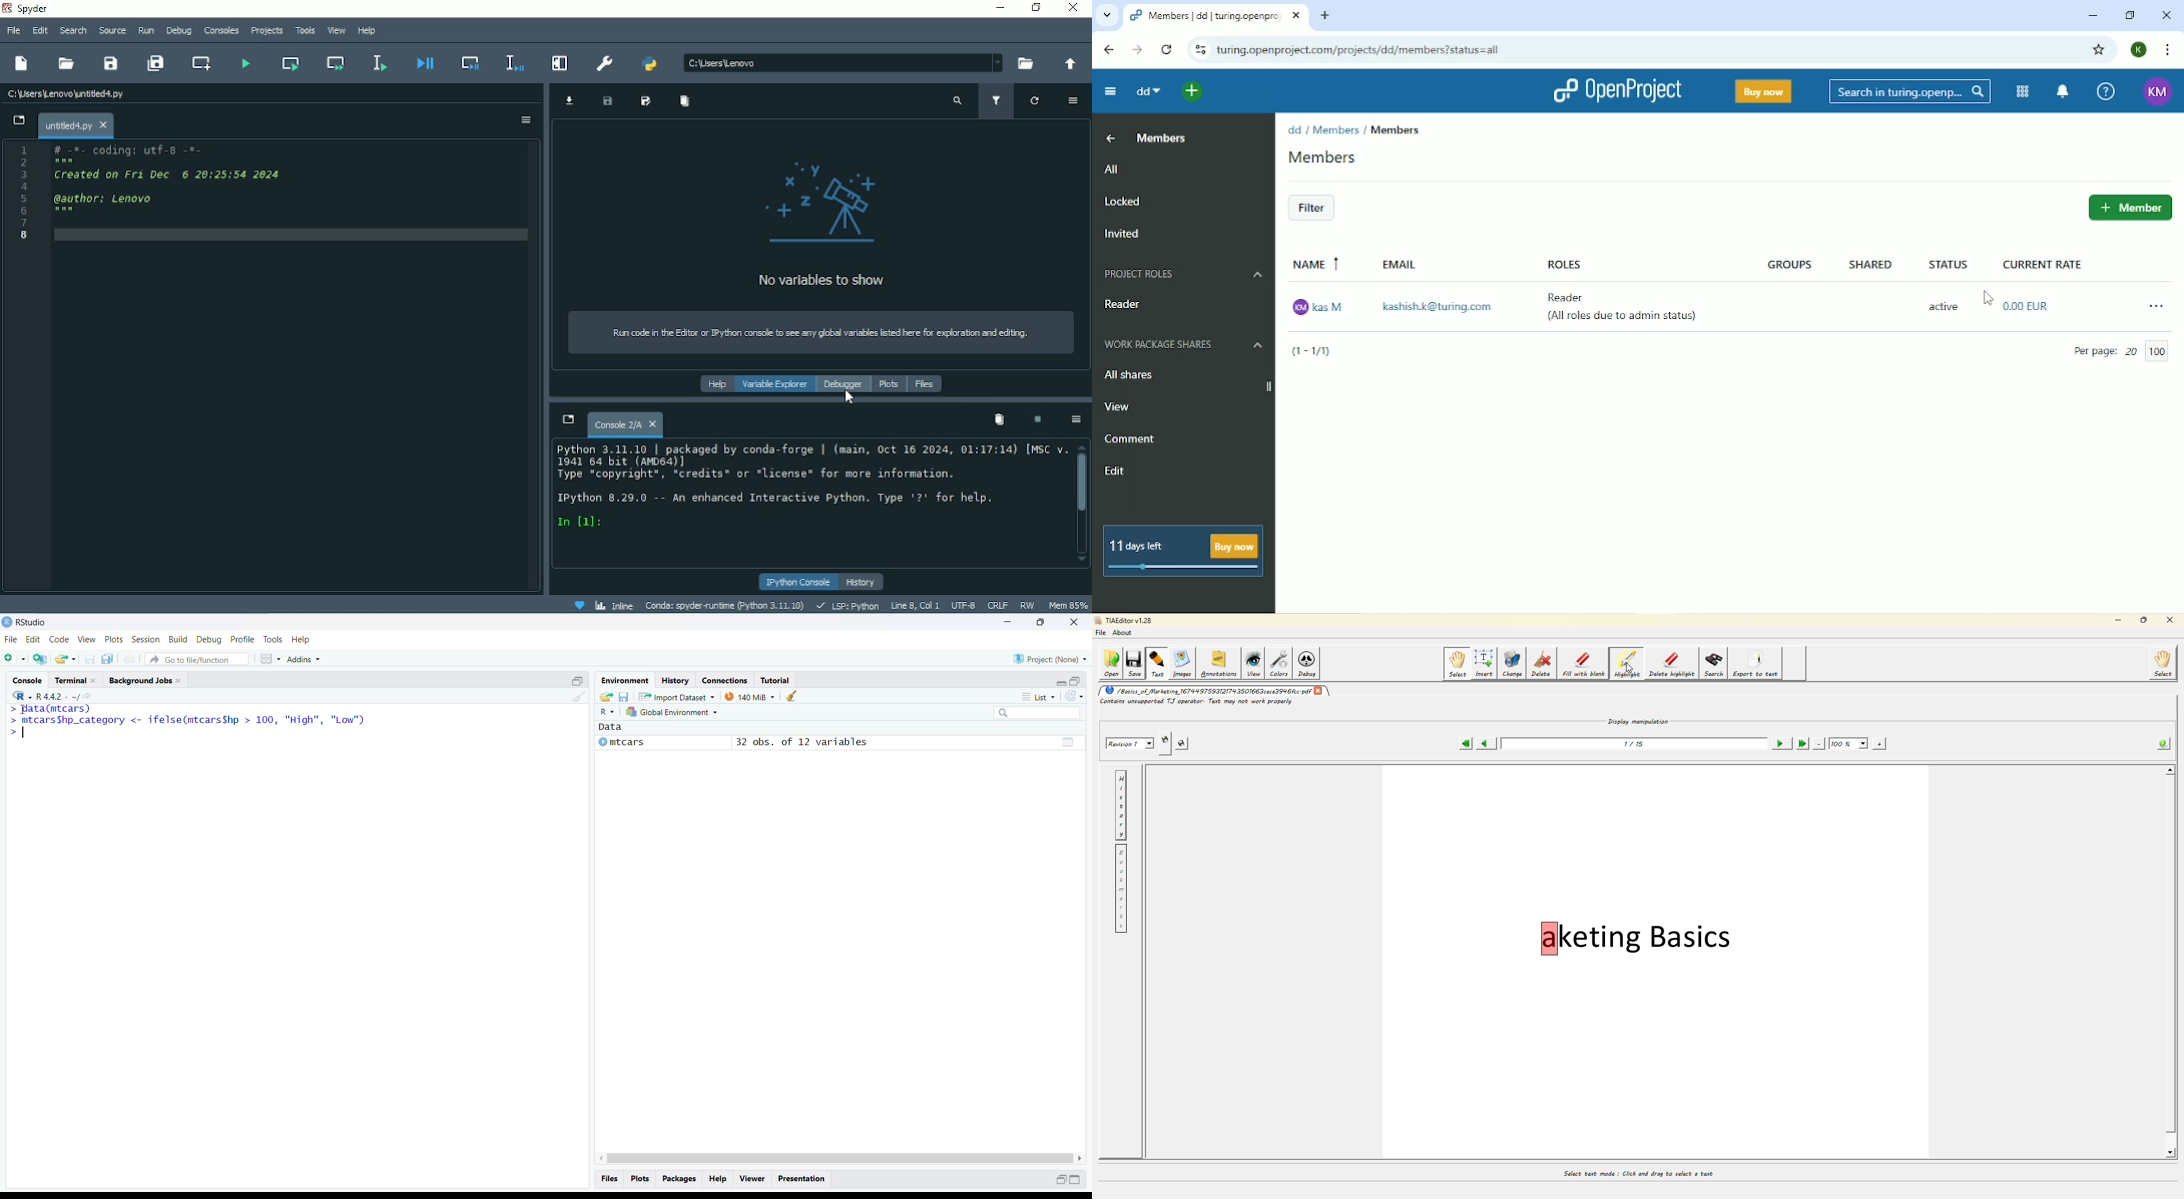 This screenshot has width=2184, height=1204. I want to click on CRLF, so click(997, 606).